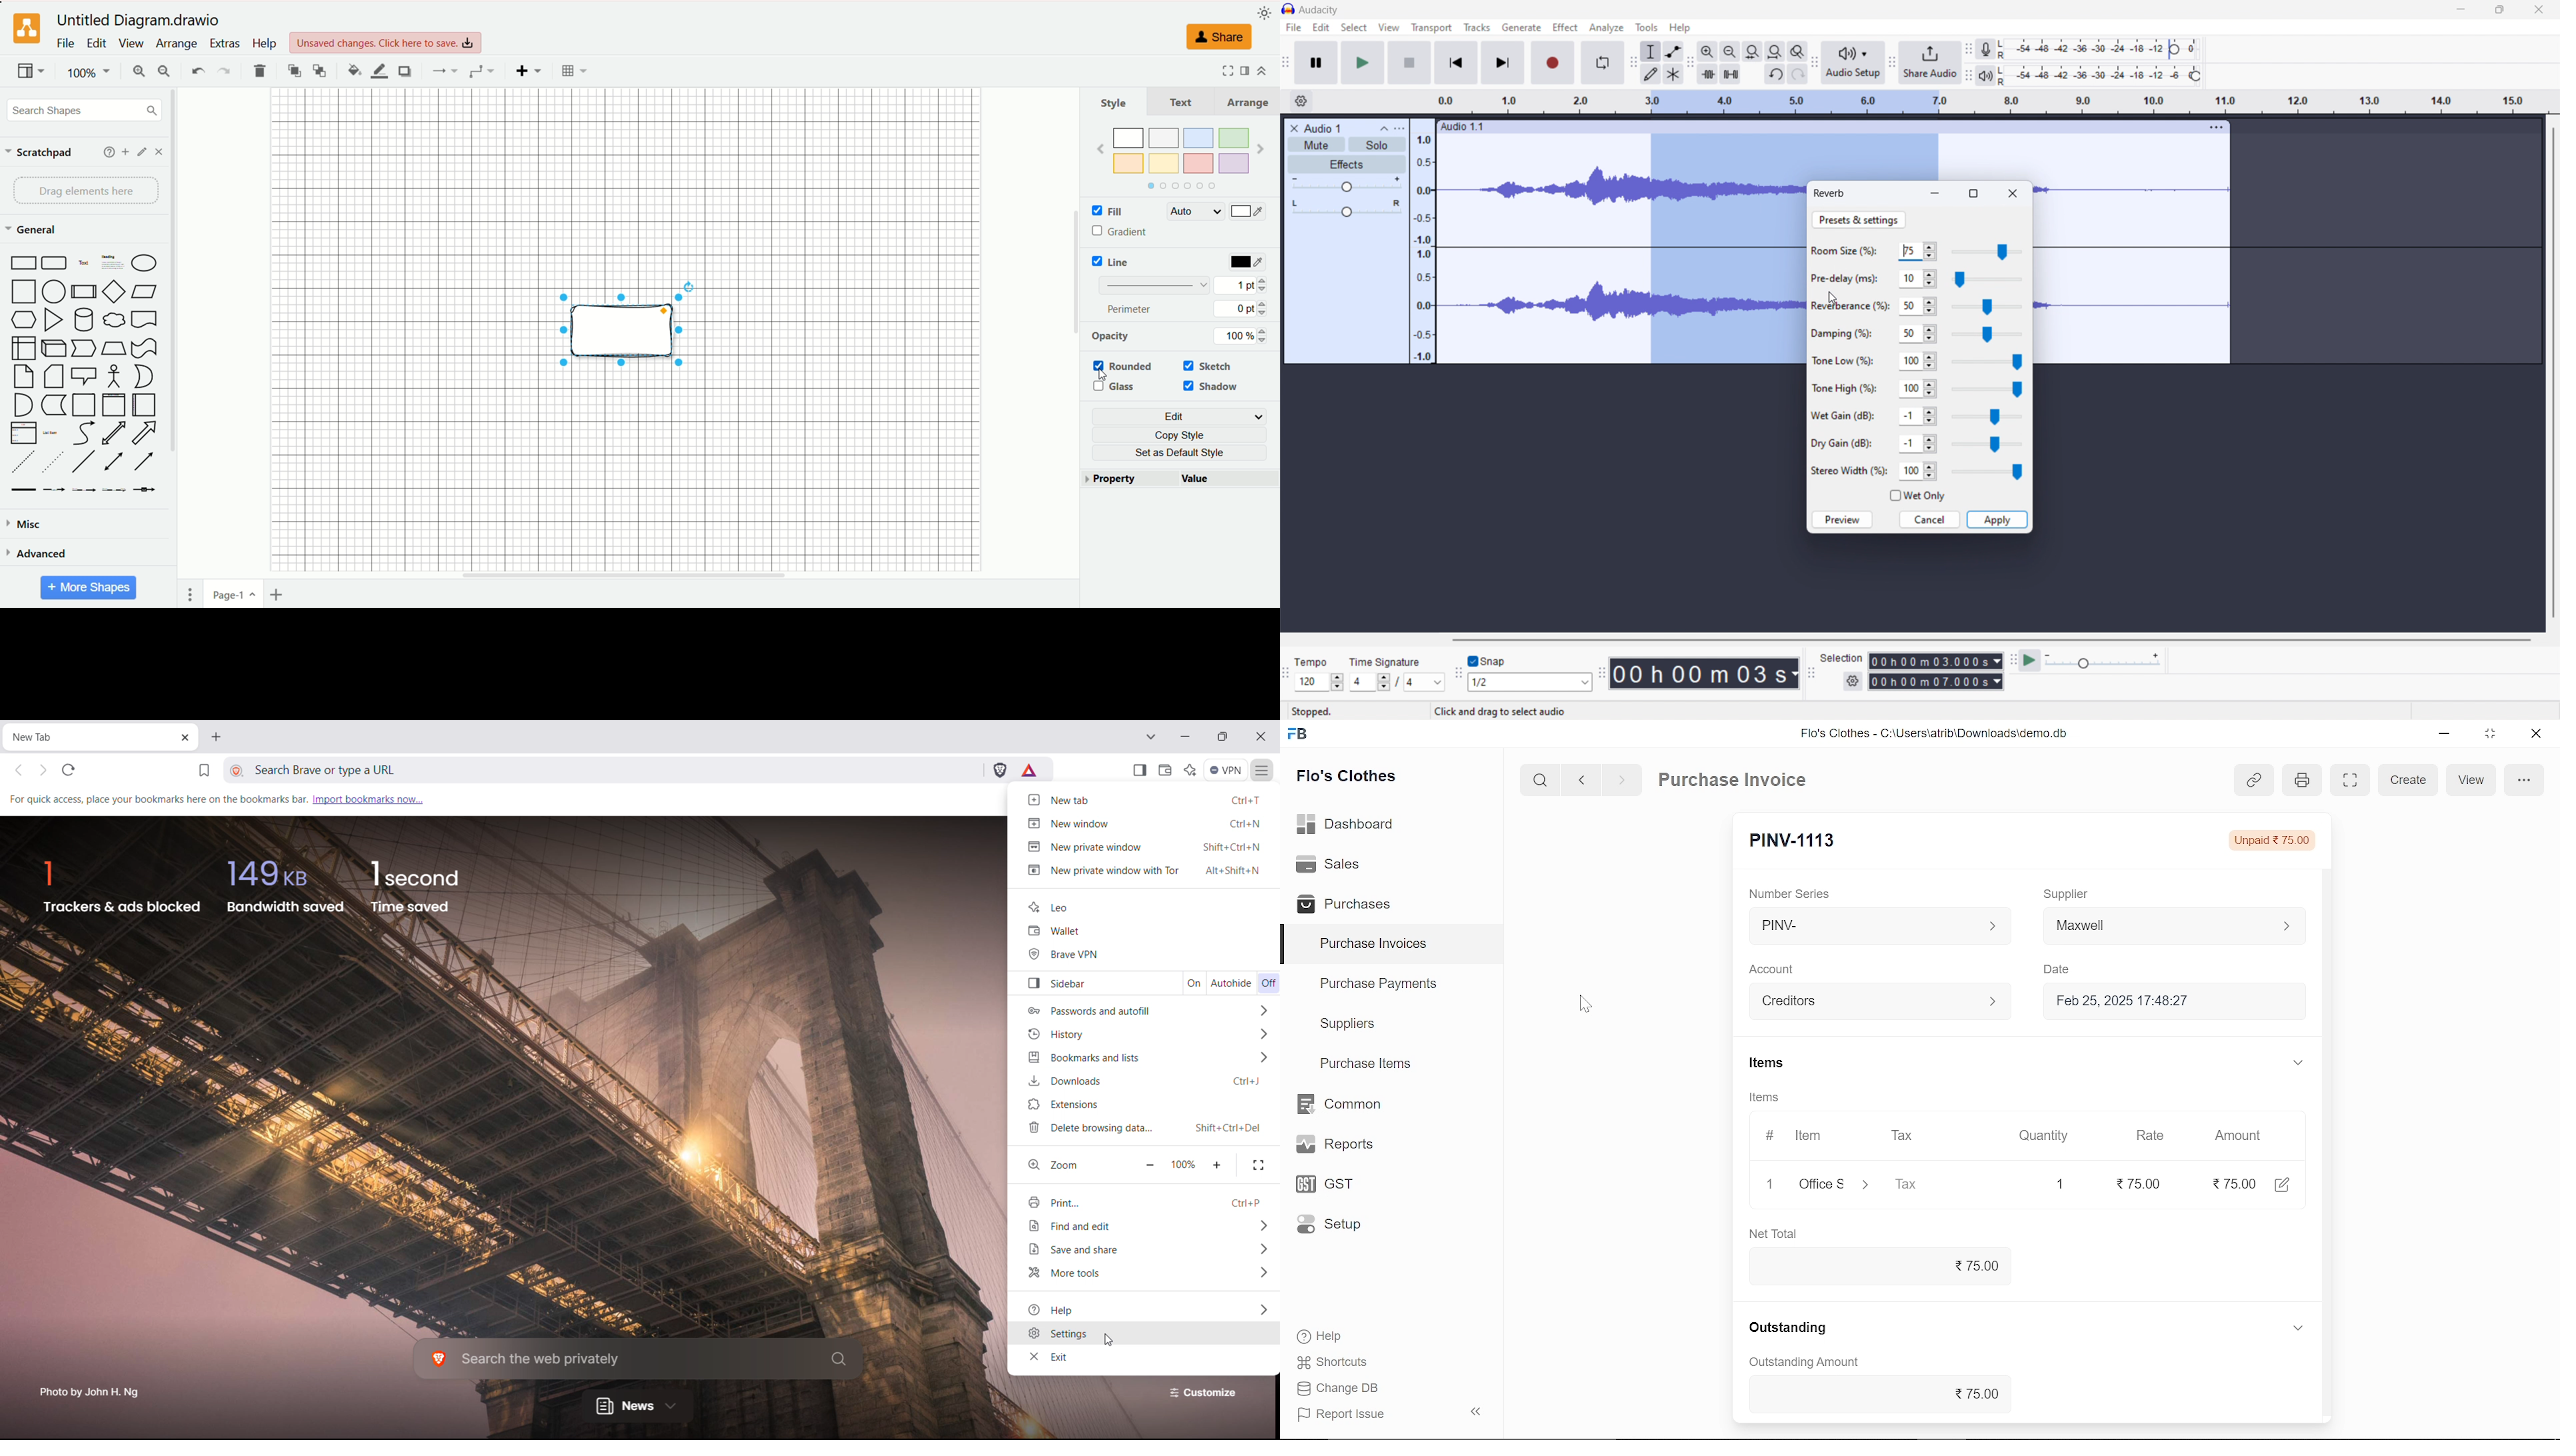  Describe the element at coordinates (1318, 1185) in the screenshot. I see `GST` at that location.